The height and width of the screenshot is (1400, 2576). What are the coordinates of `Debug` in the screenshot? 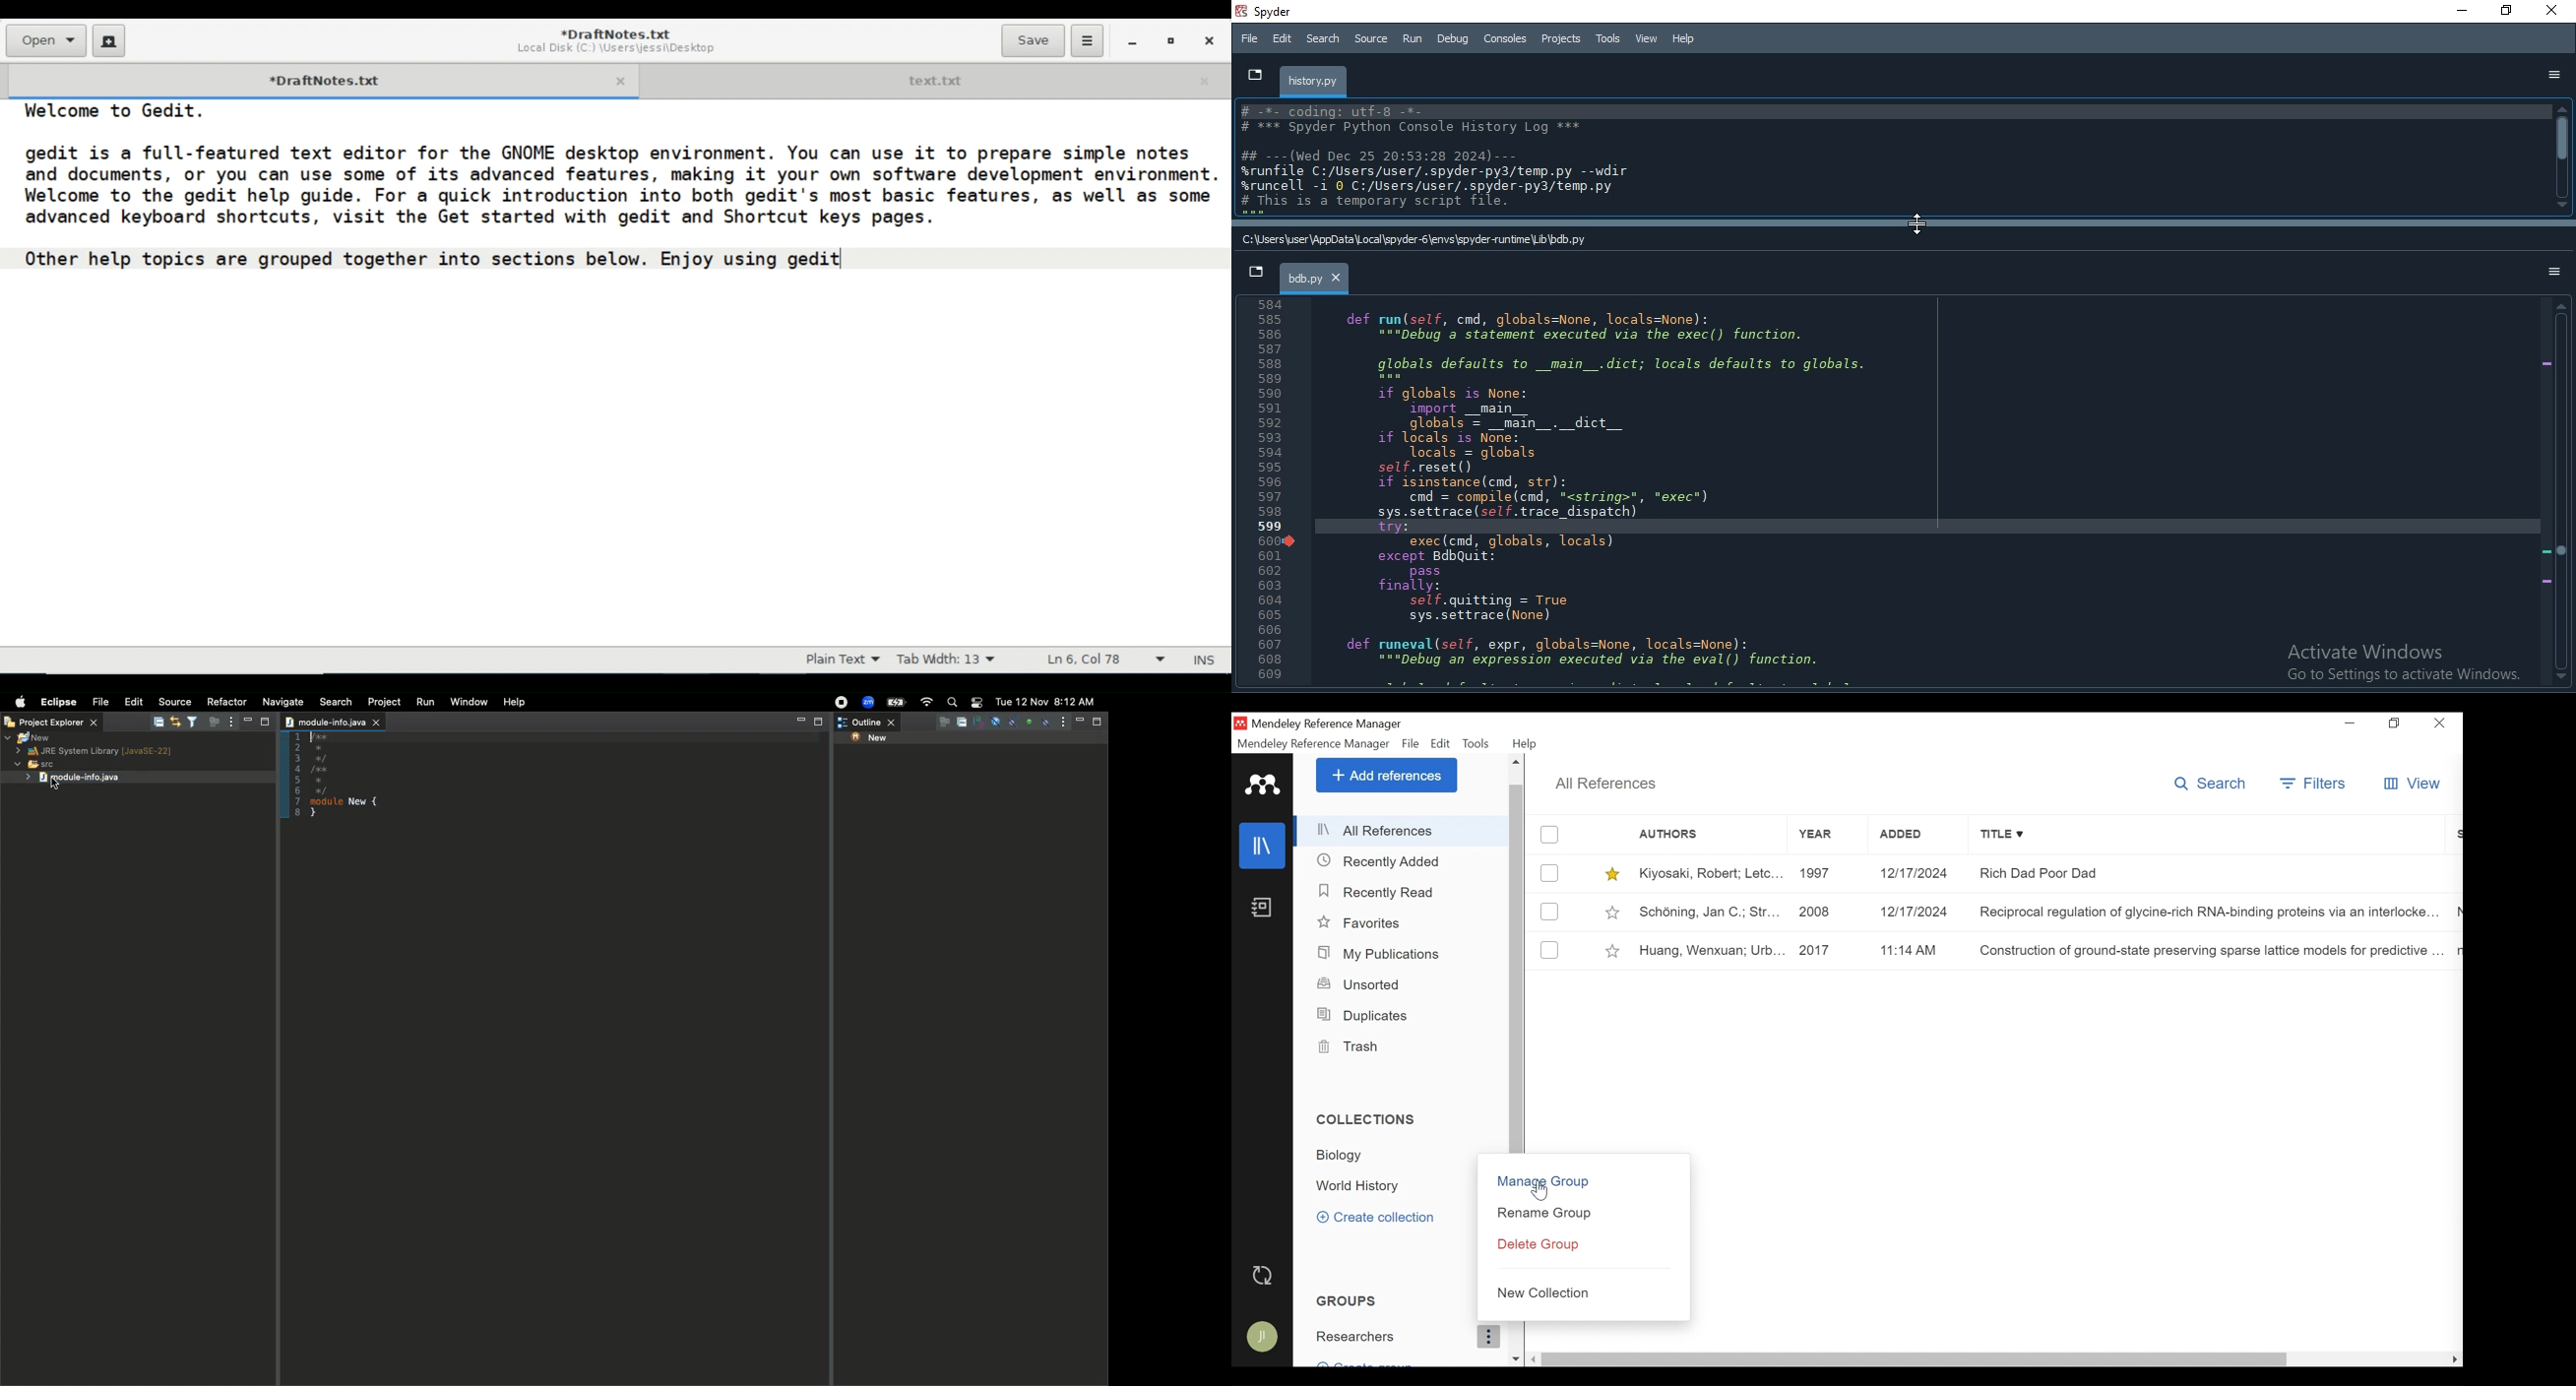 It's located at (1451, 40).